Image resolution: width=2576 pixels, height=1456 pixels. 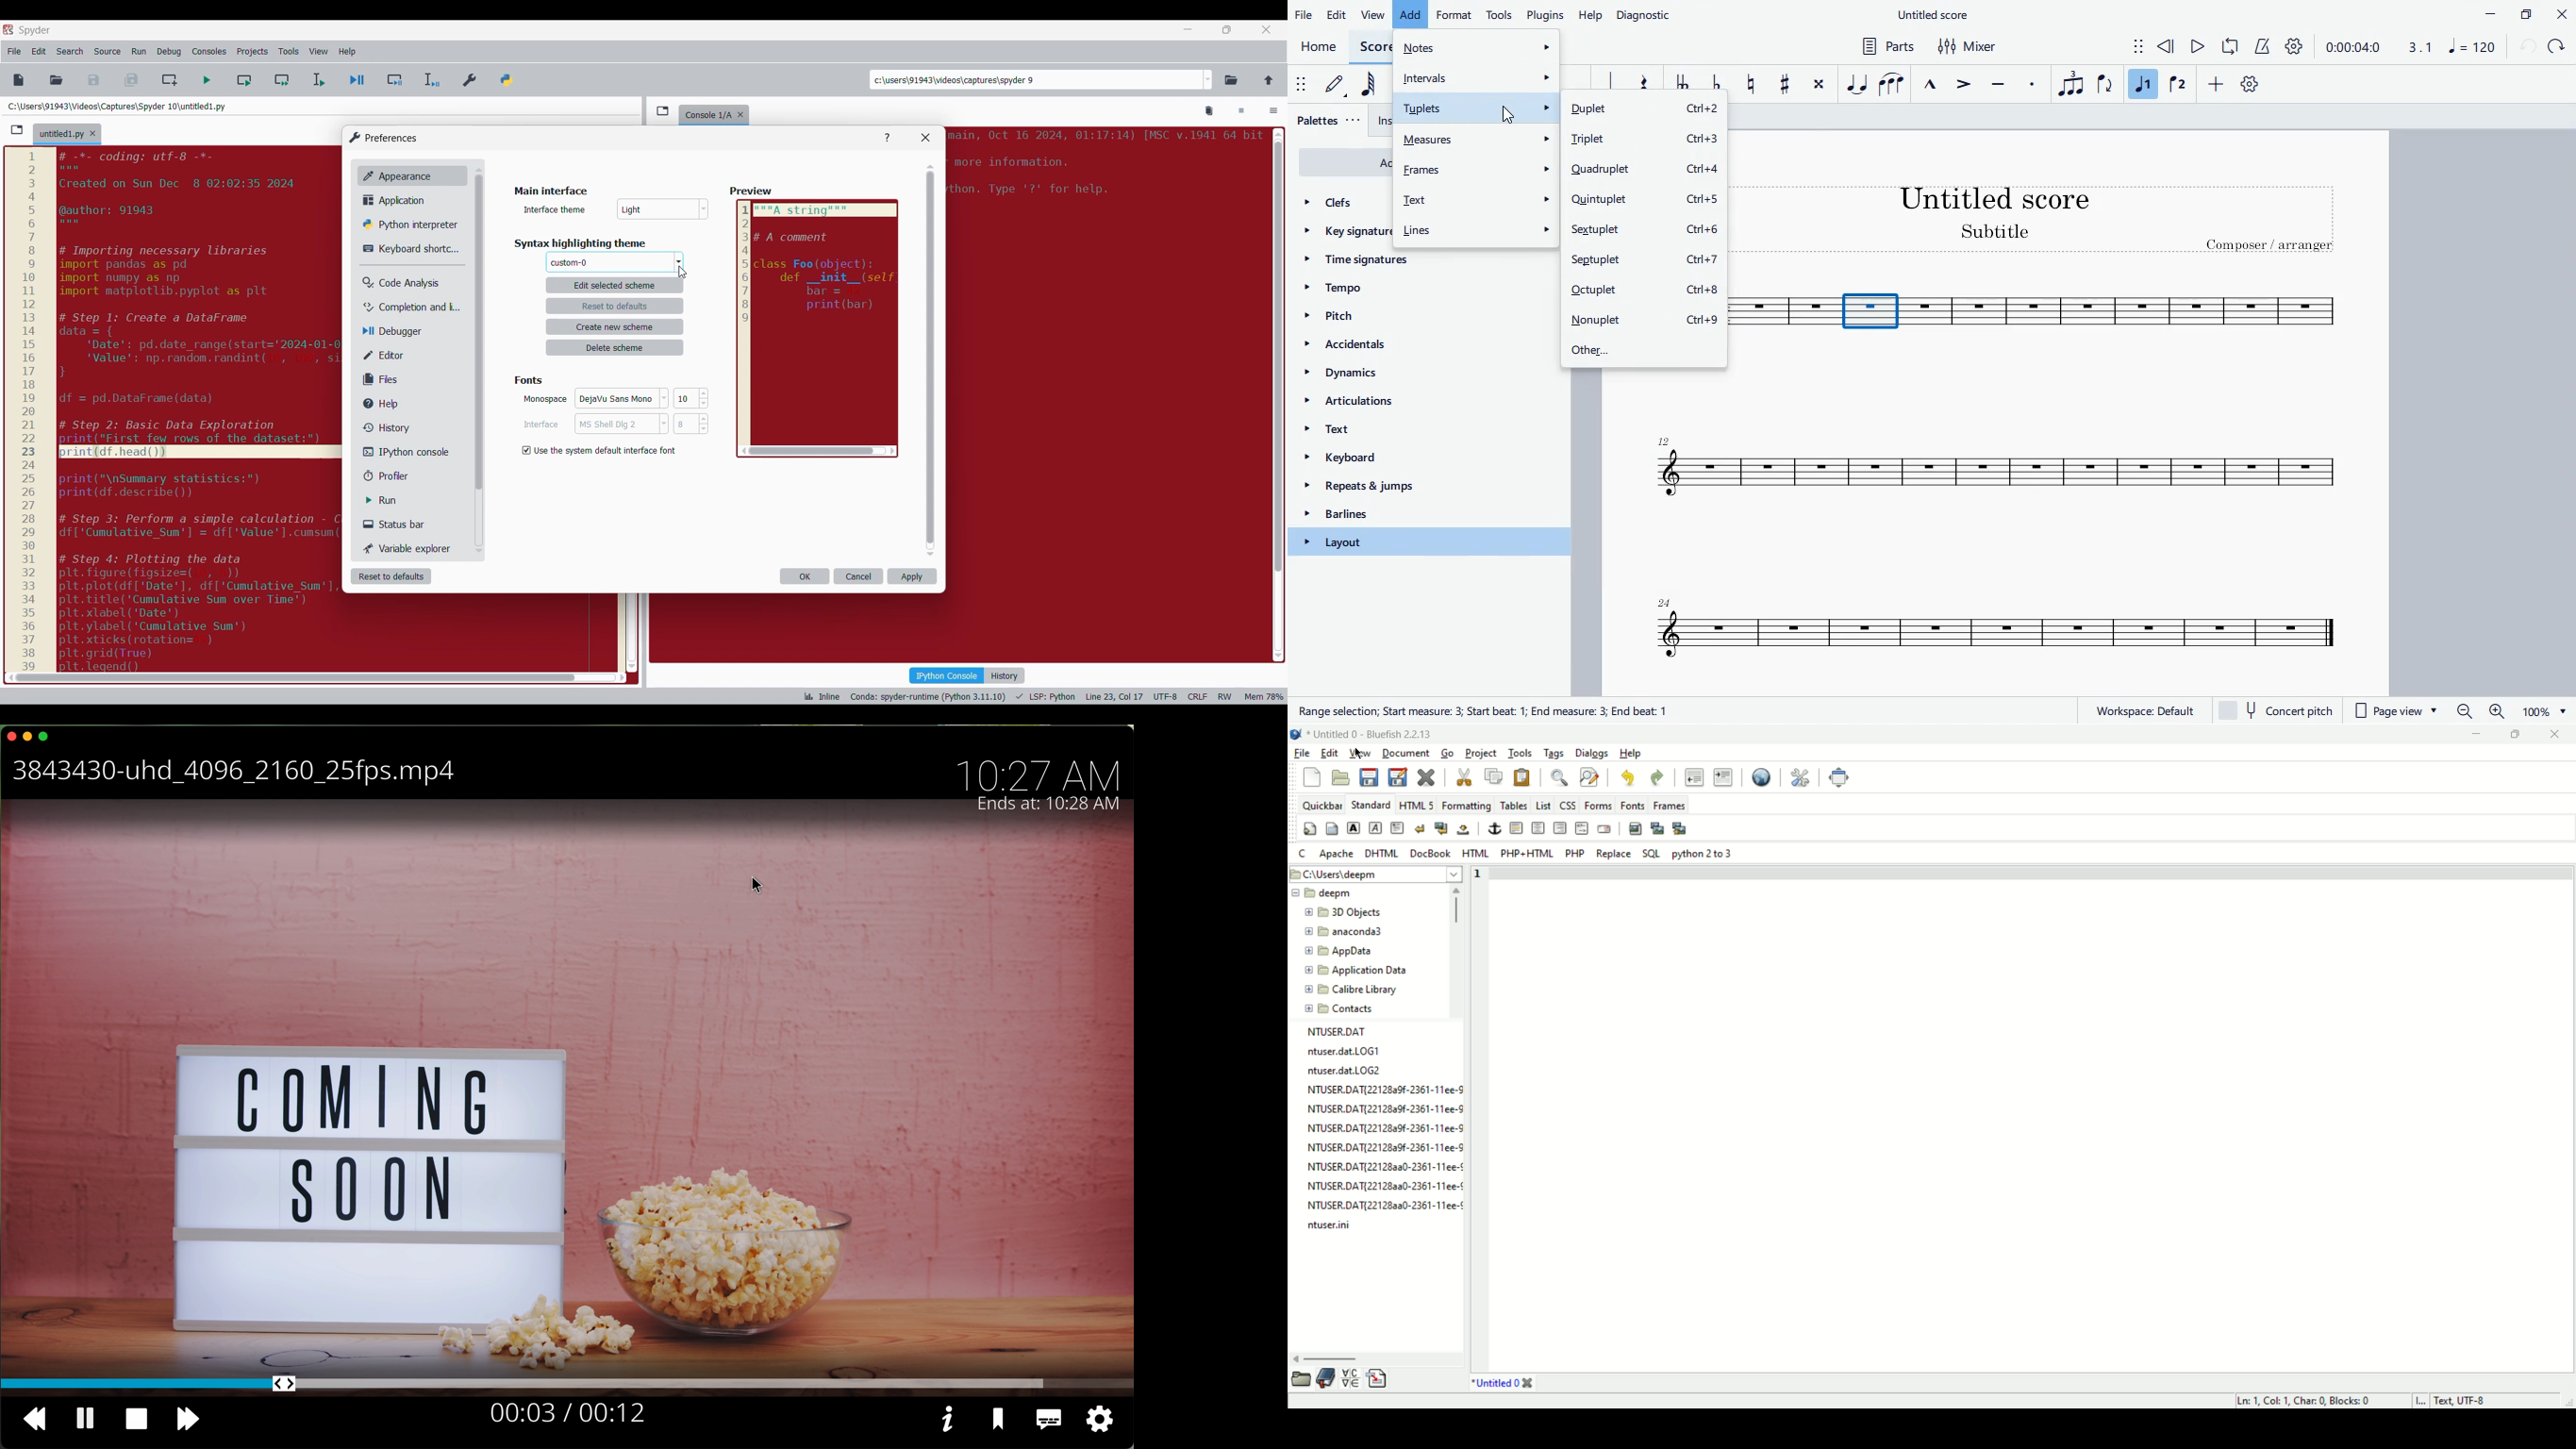 What do you see at coordinates (1388, 1147) in the screenshot?
I see `NTUSER.DAT{221282a9f-2361-11ee-9` at bounding box center [1388, 1147].